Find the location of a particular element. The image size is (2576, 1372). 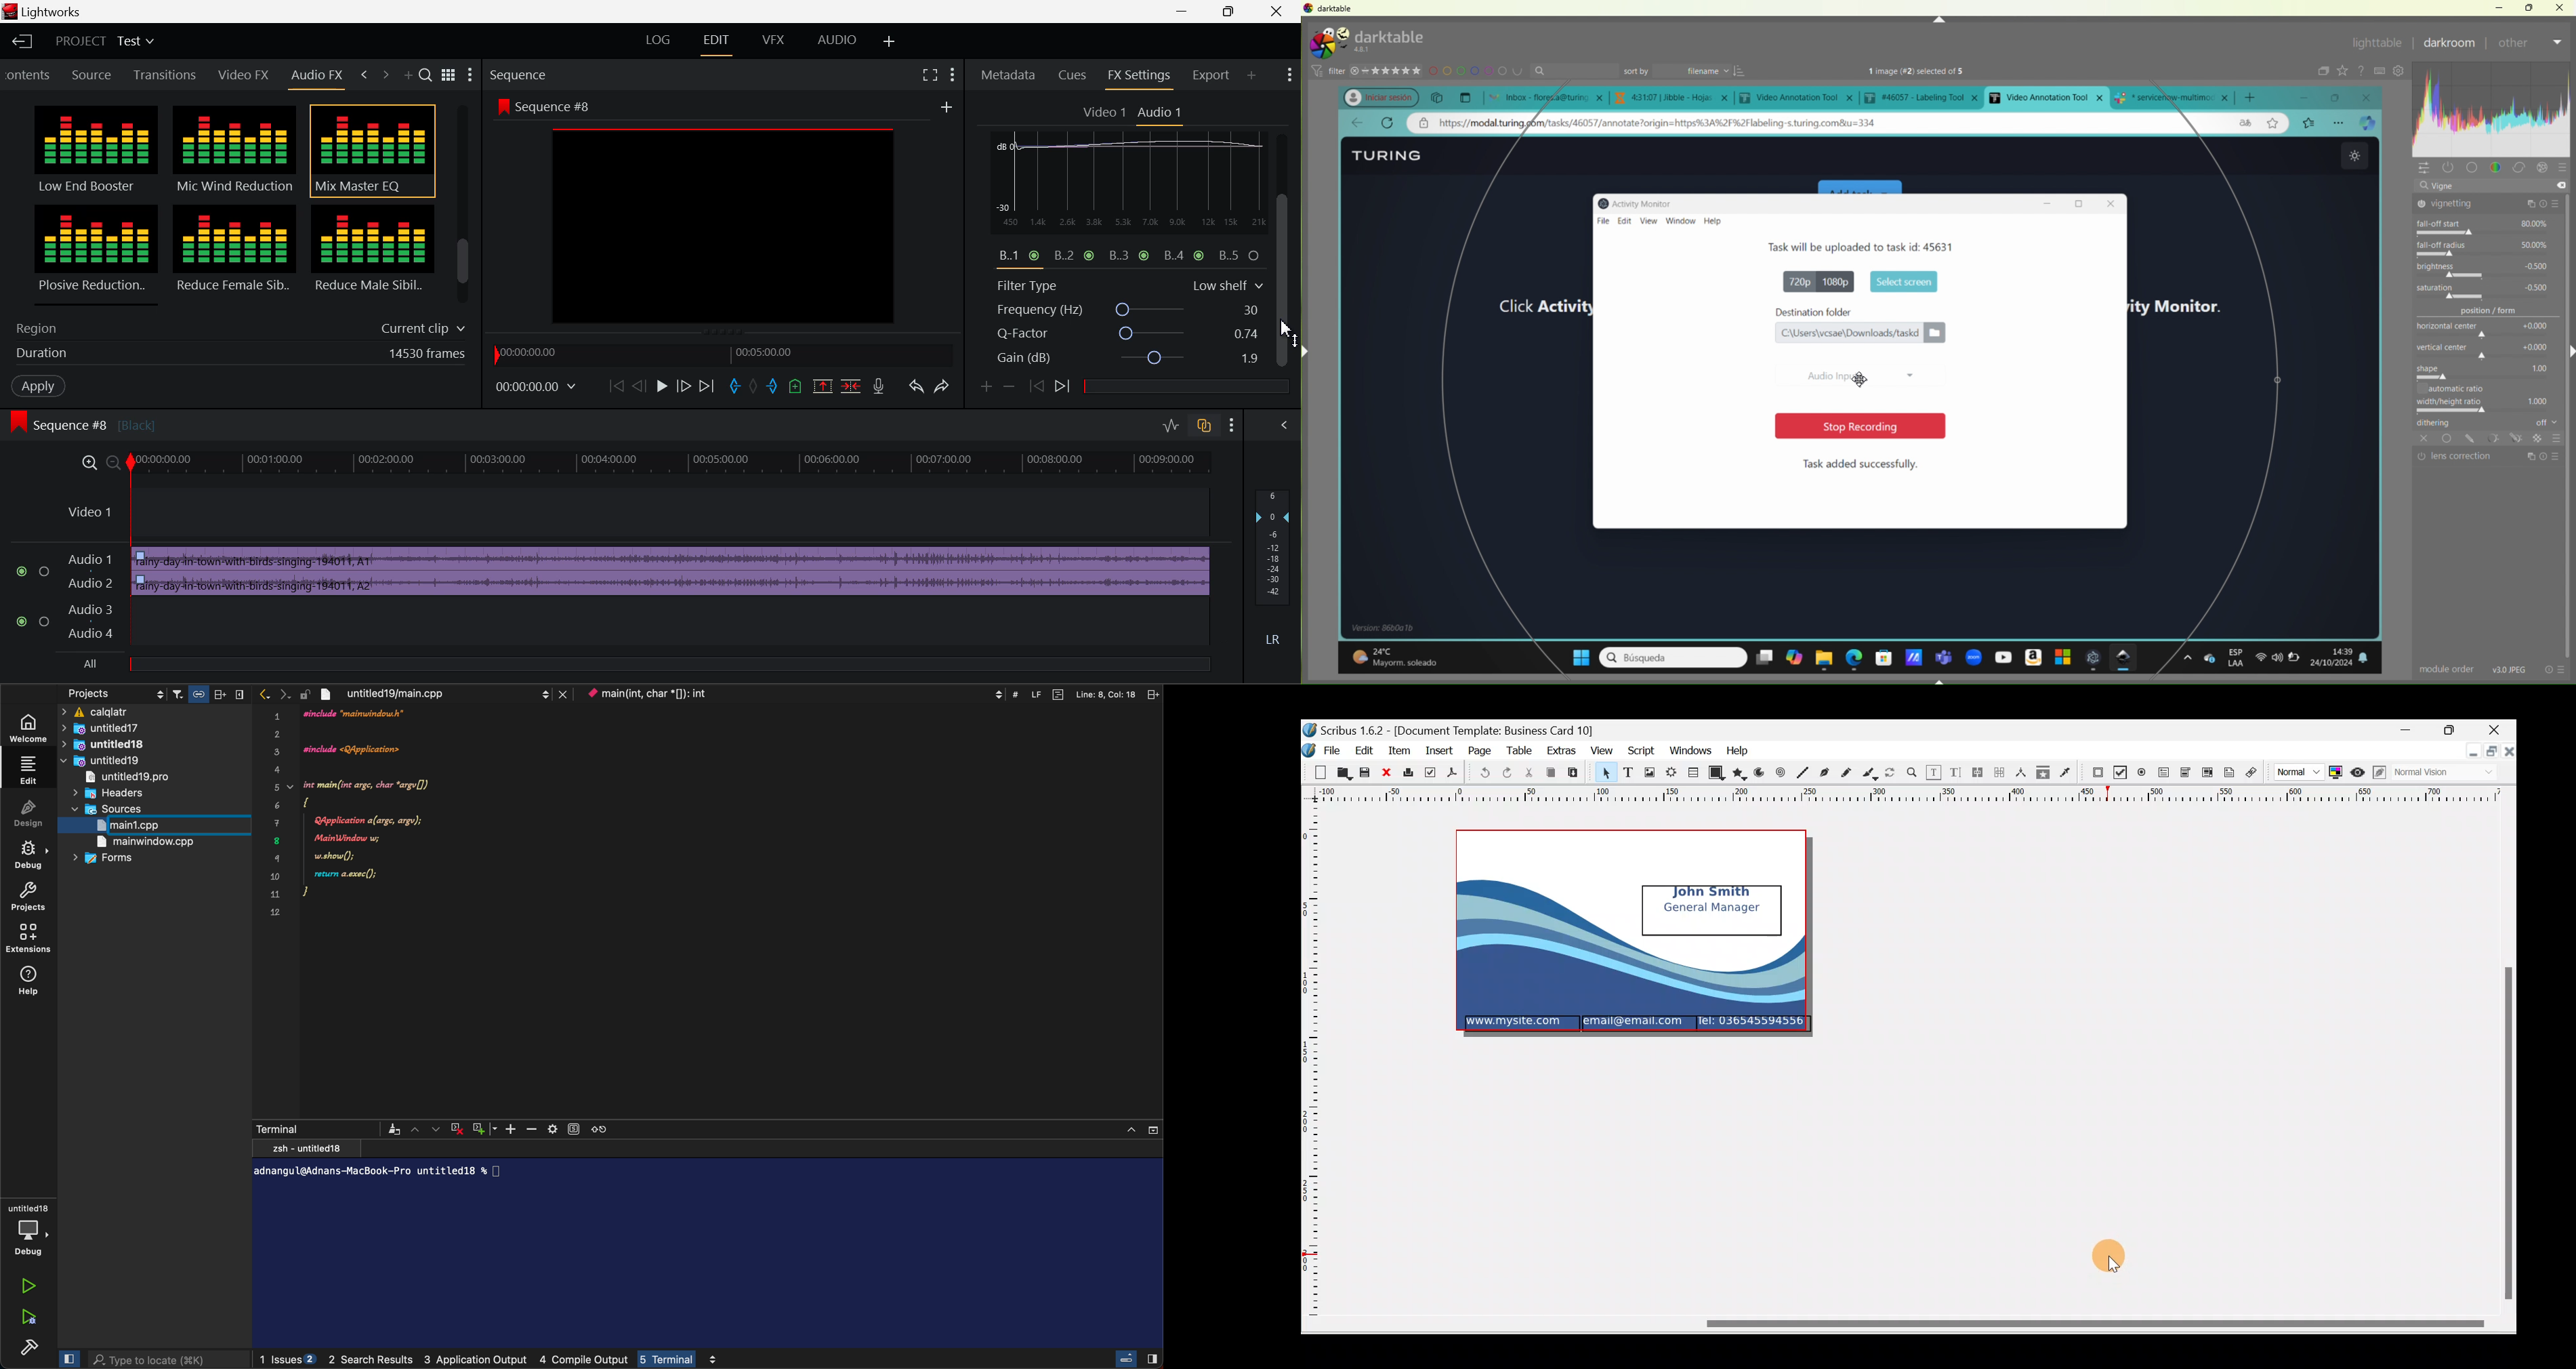

file tab is located at coordinates (442, 693).